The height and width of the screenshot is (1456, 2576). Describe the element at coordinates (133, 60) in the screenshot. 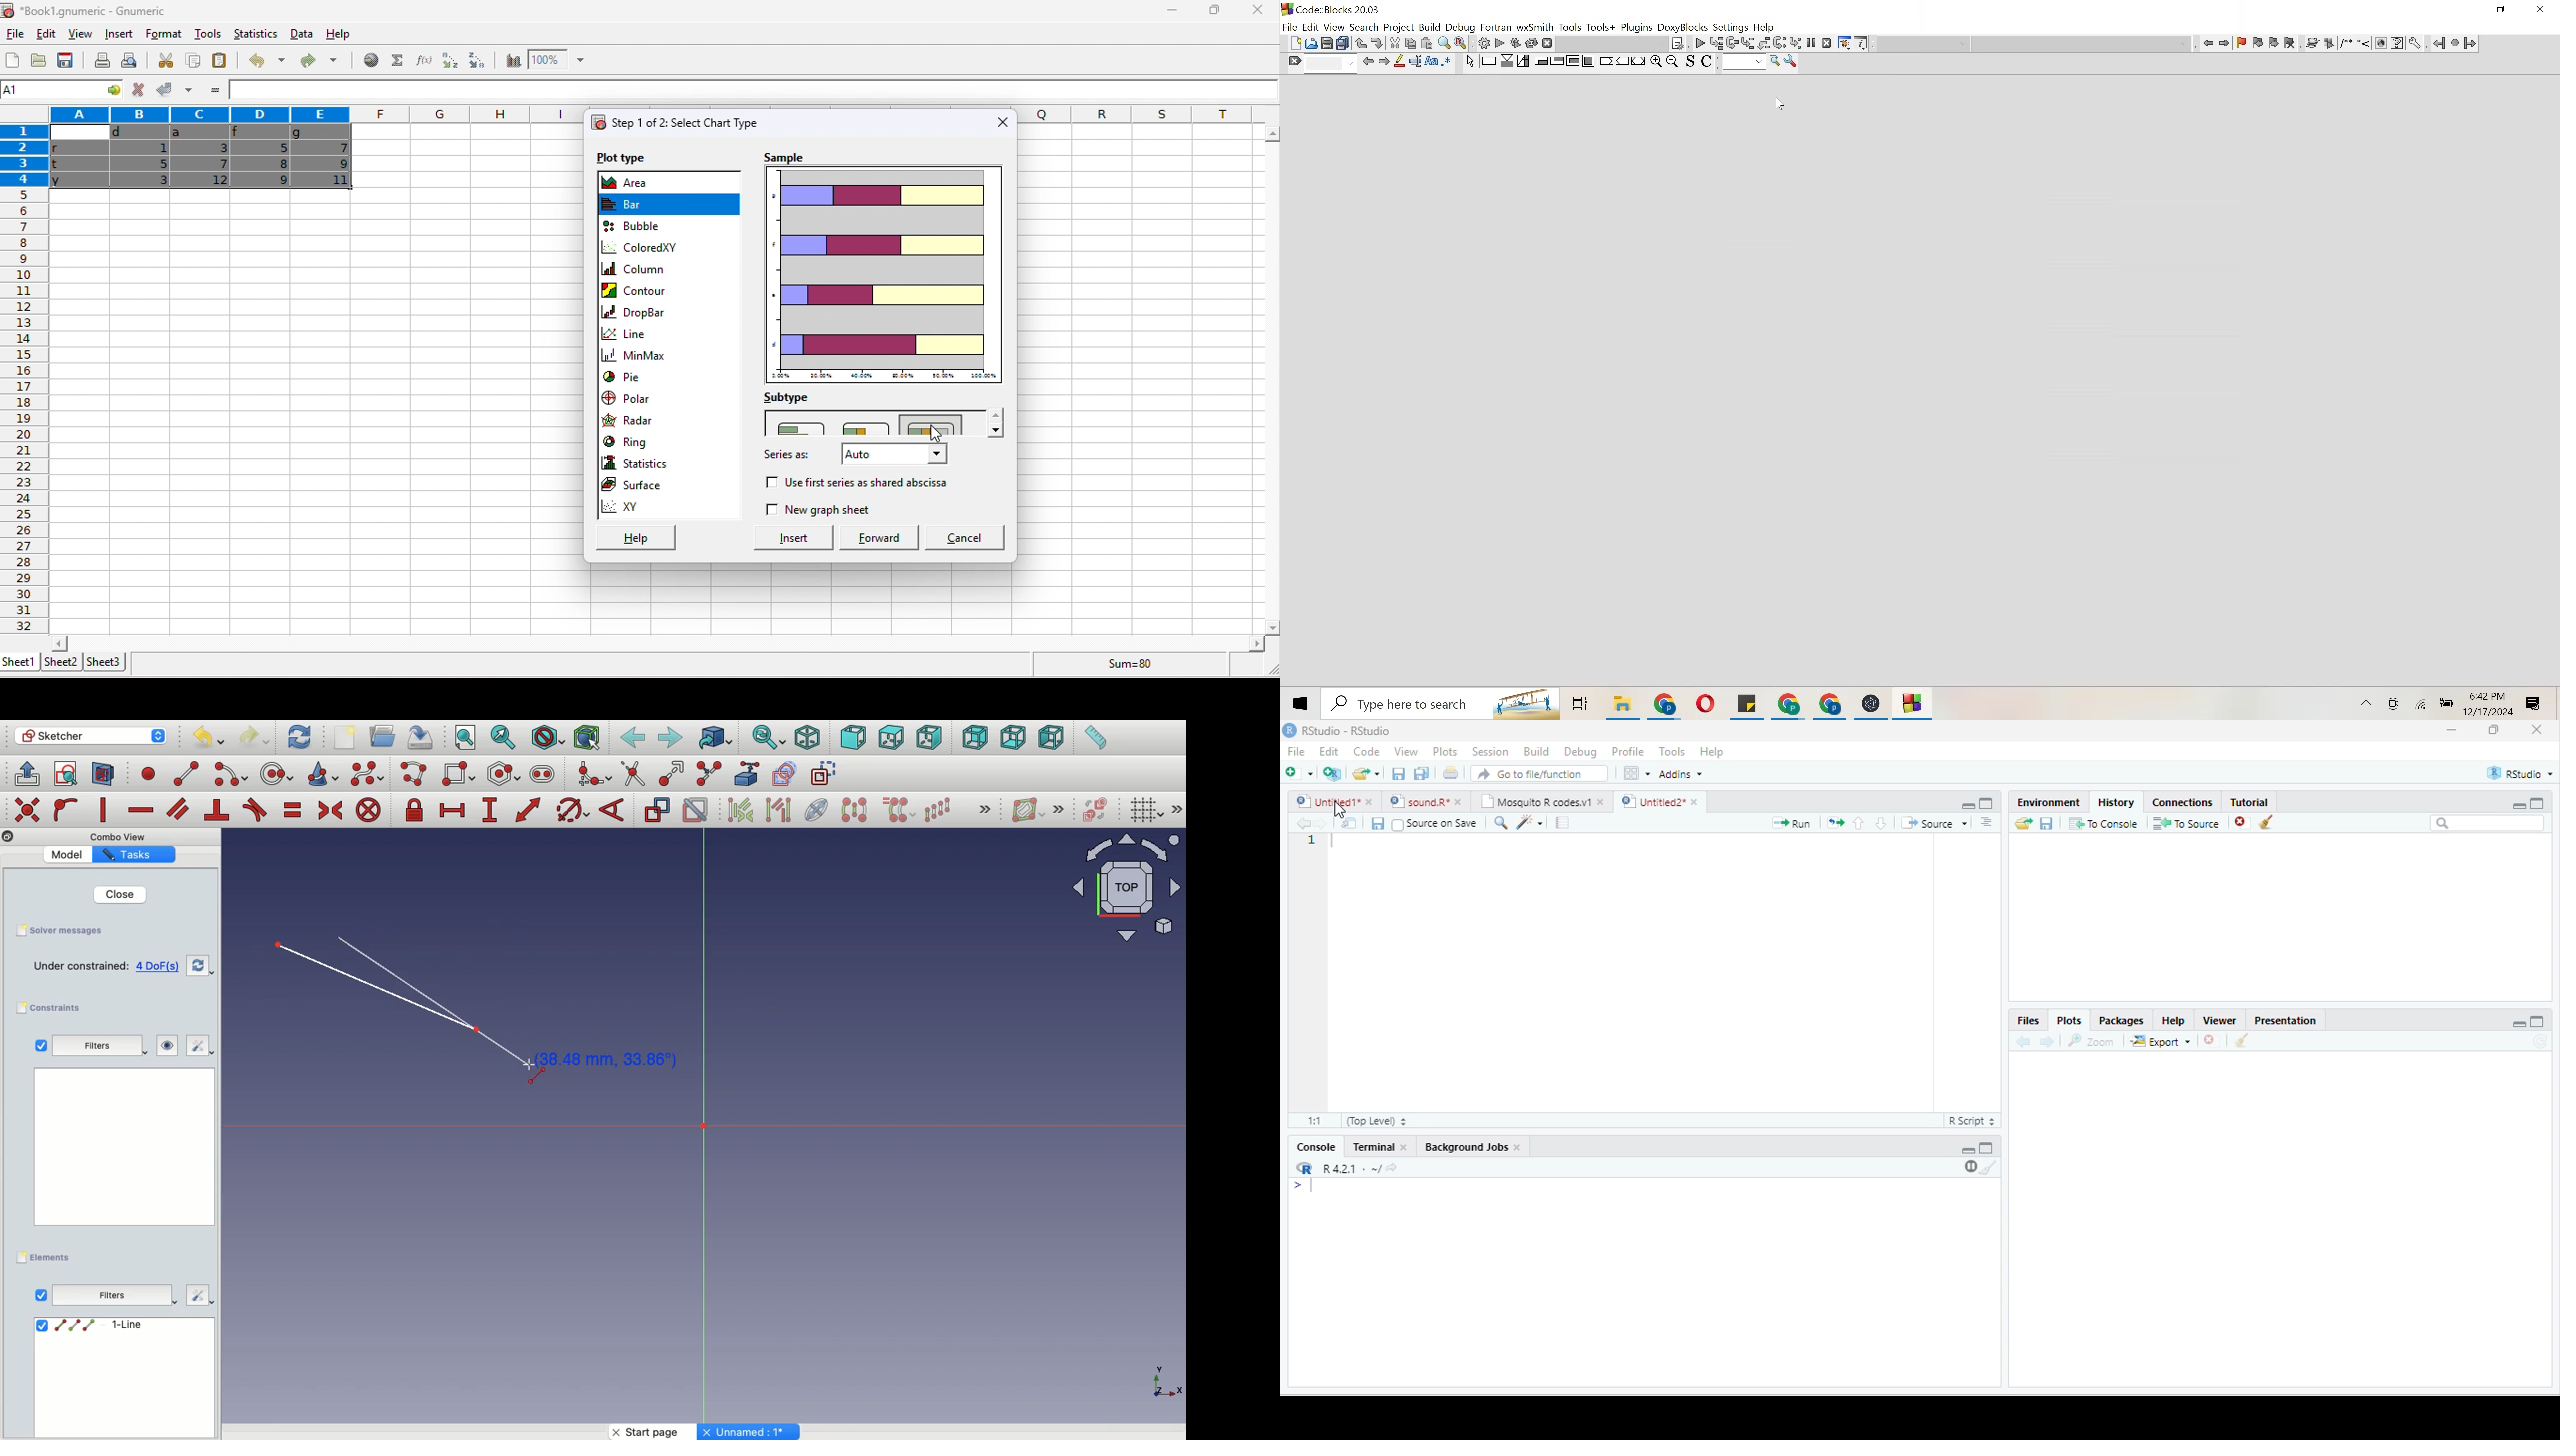

I see `print preview` at that location.